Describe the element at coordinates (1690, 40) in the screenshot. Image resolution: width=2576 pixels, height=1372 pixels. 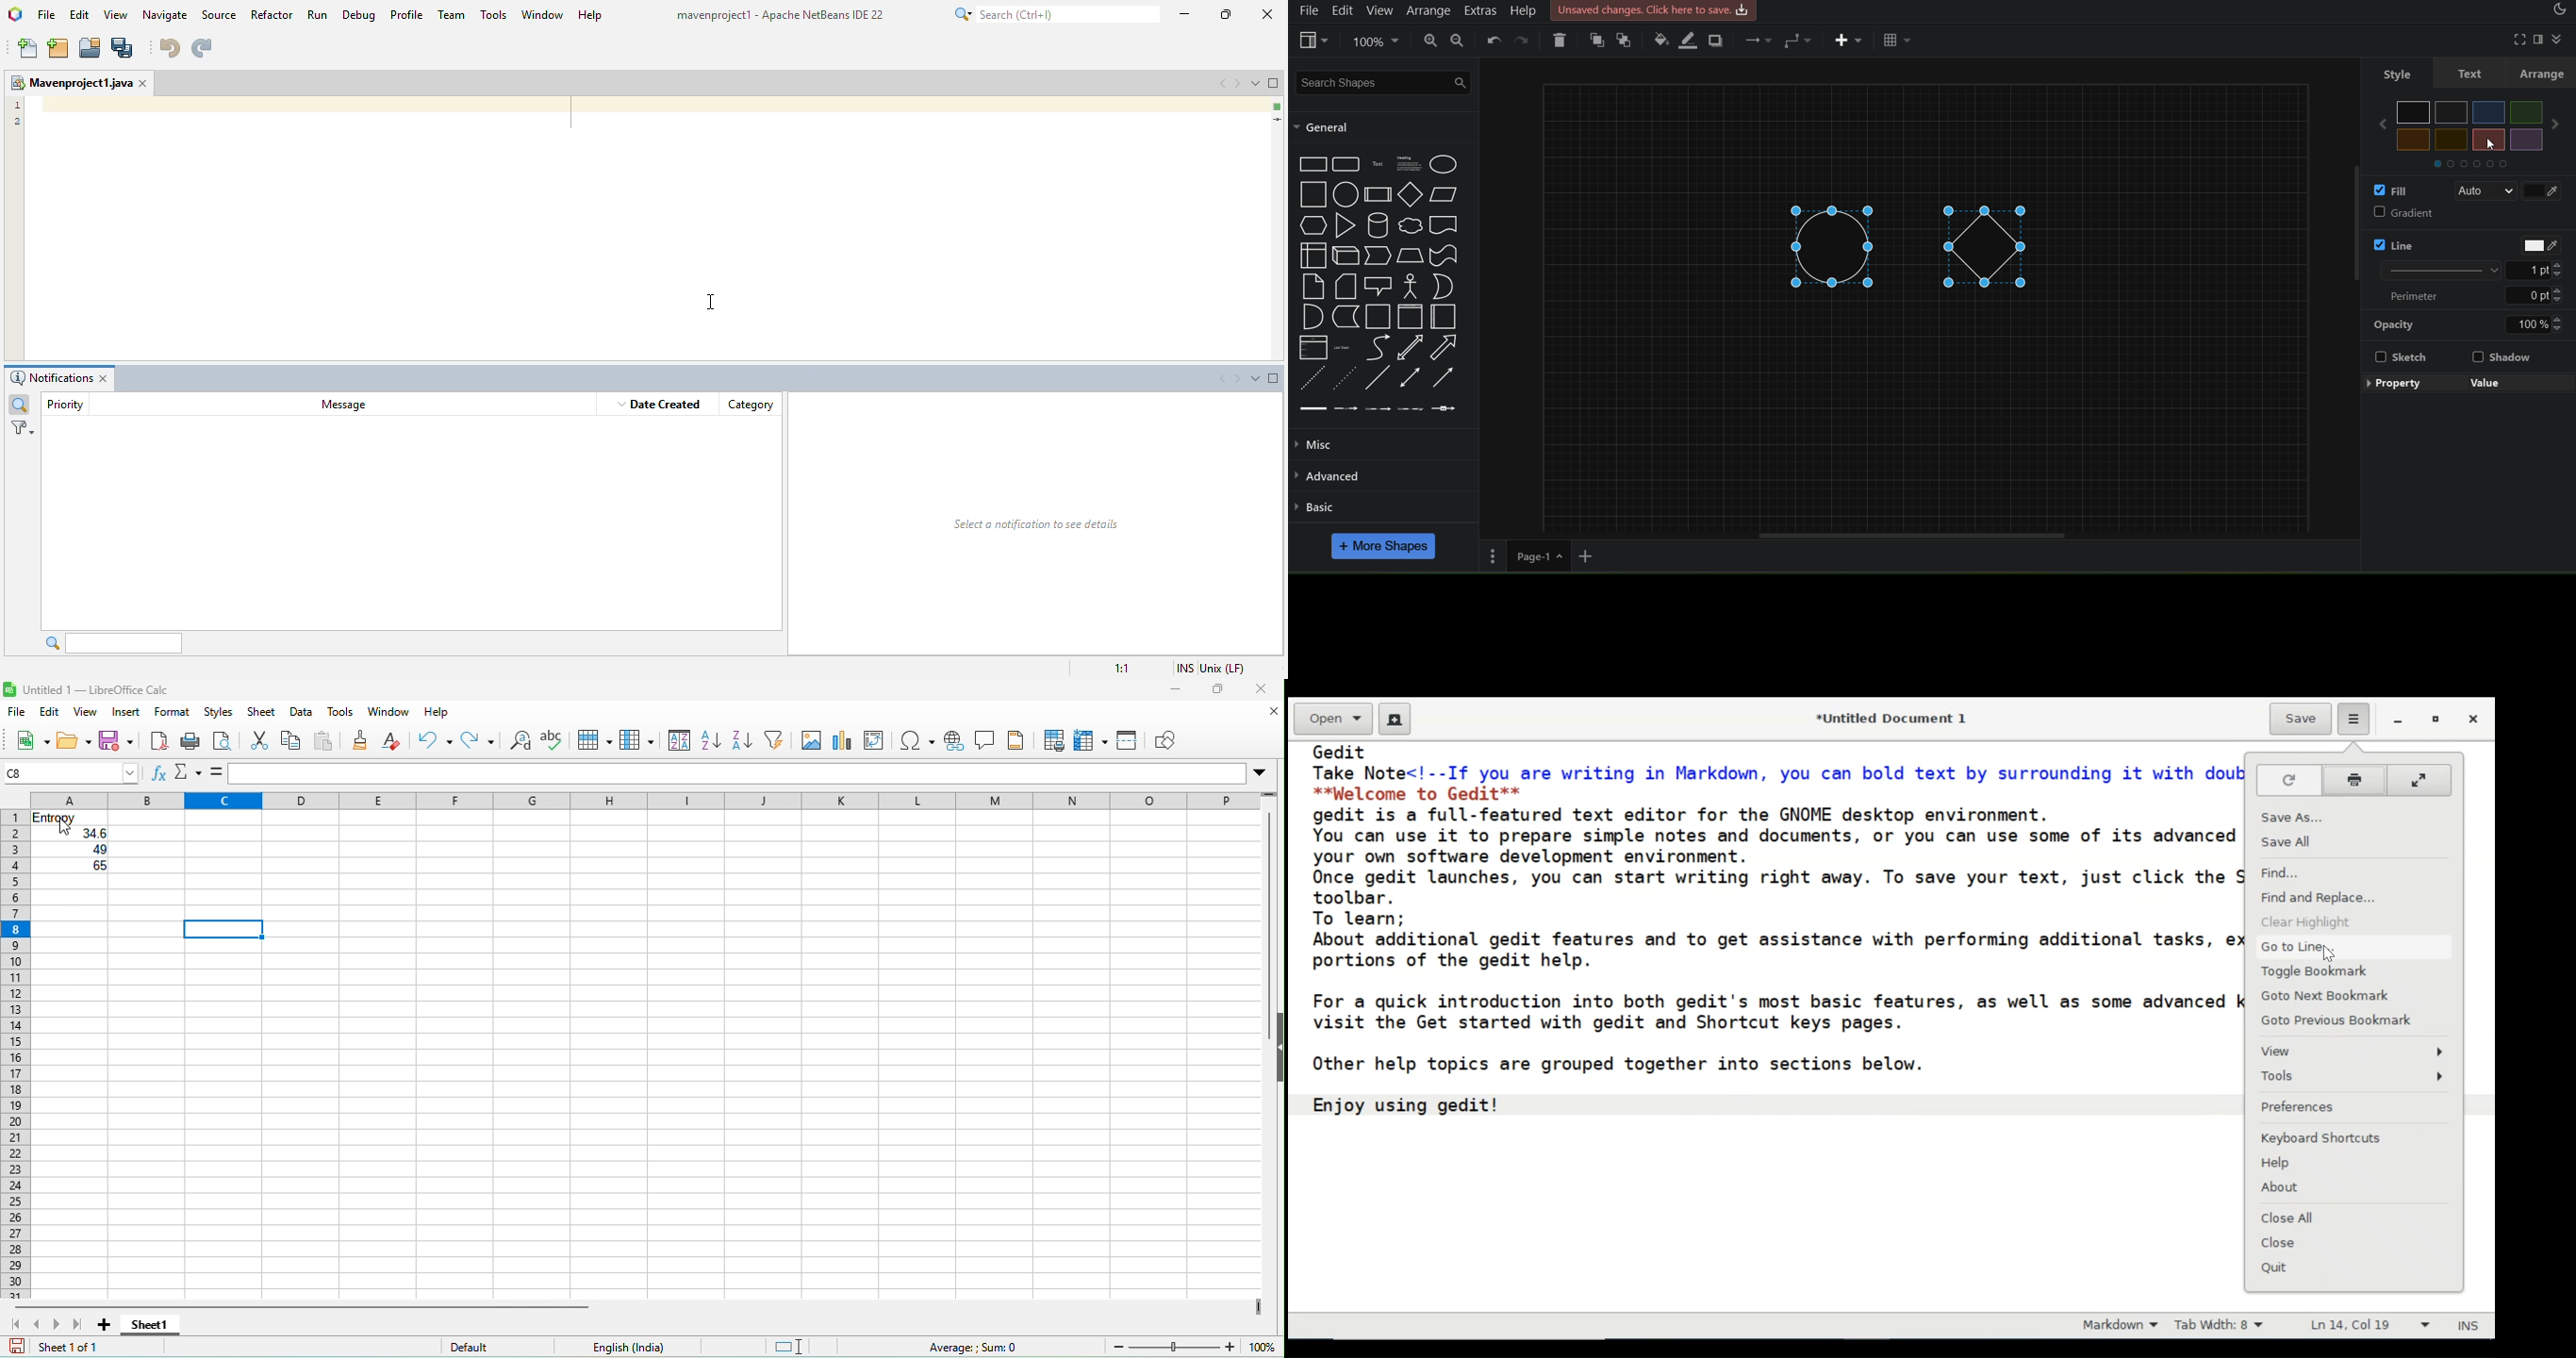
I see `line color` at that location.